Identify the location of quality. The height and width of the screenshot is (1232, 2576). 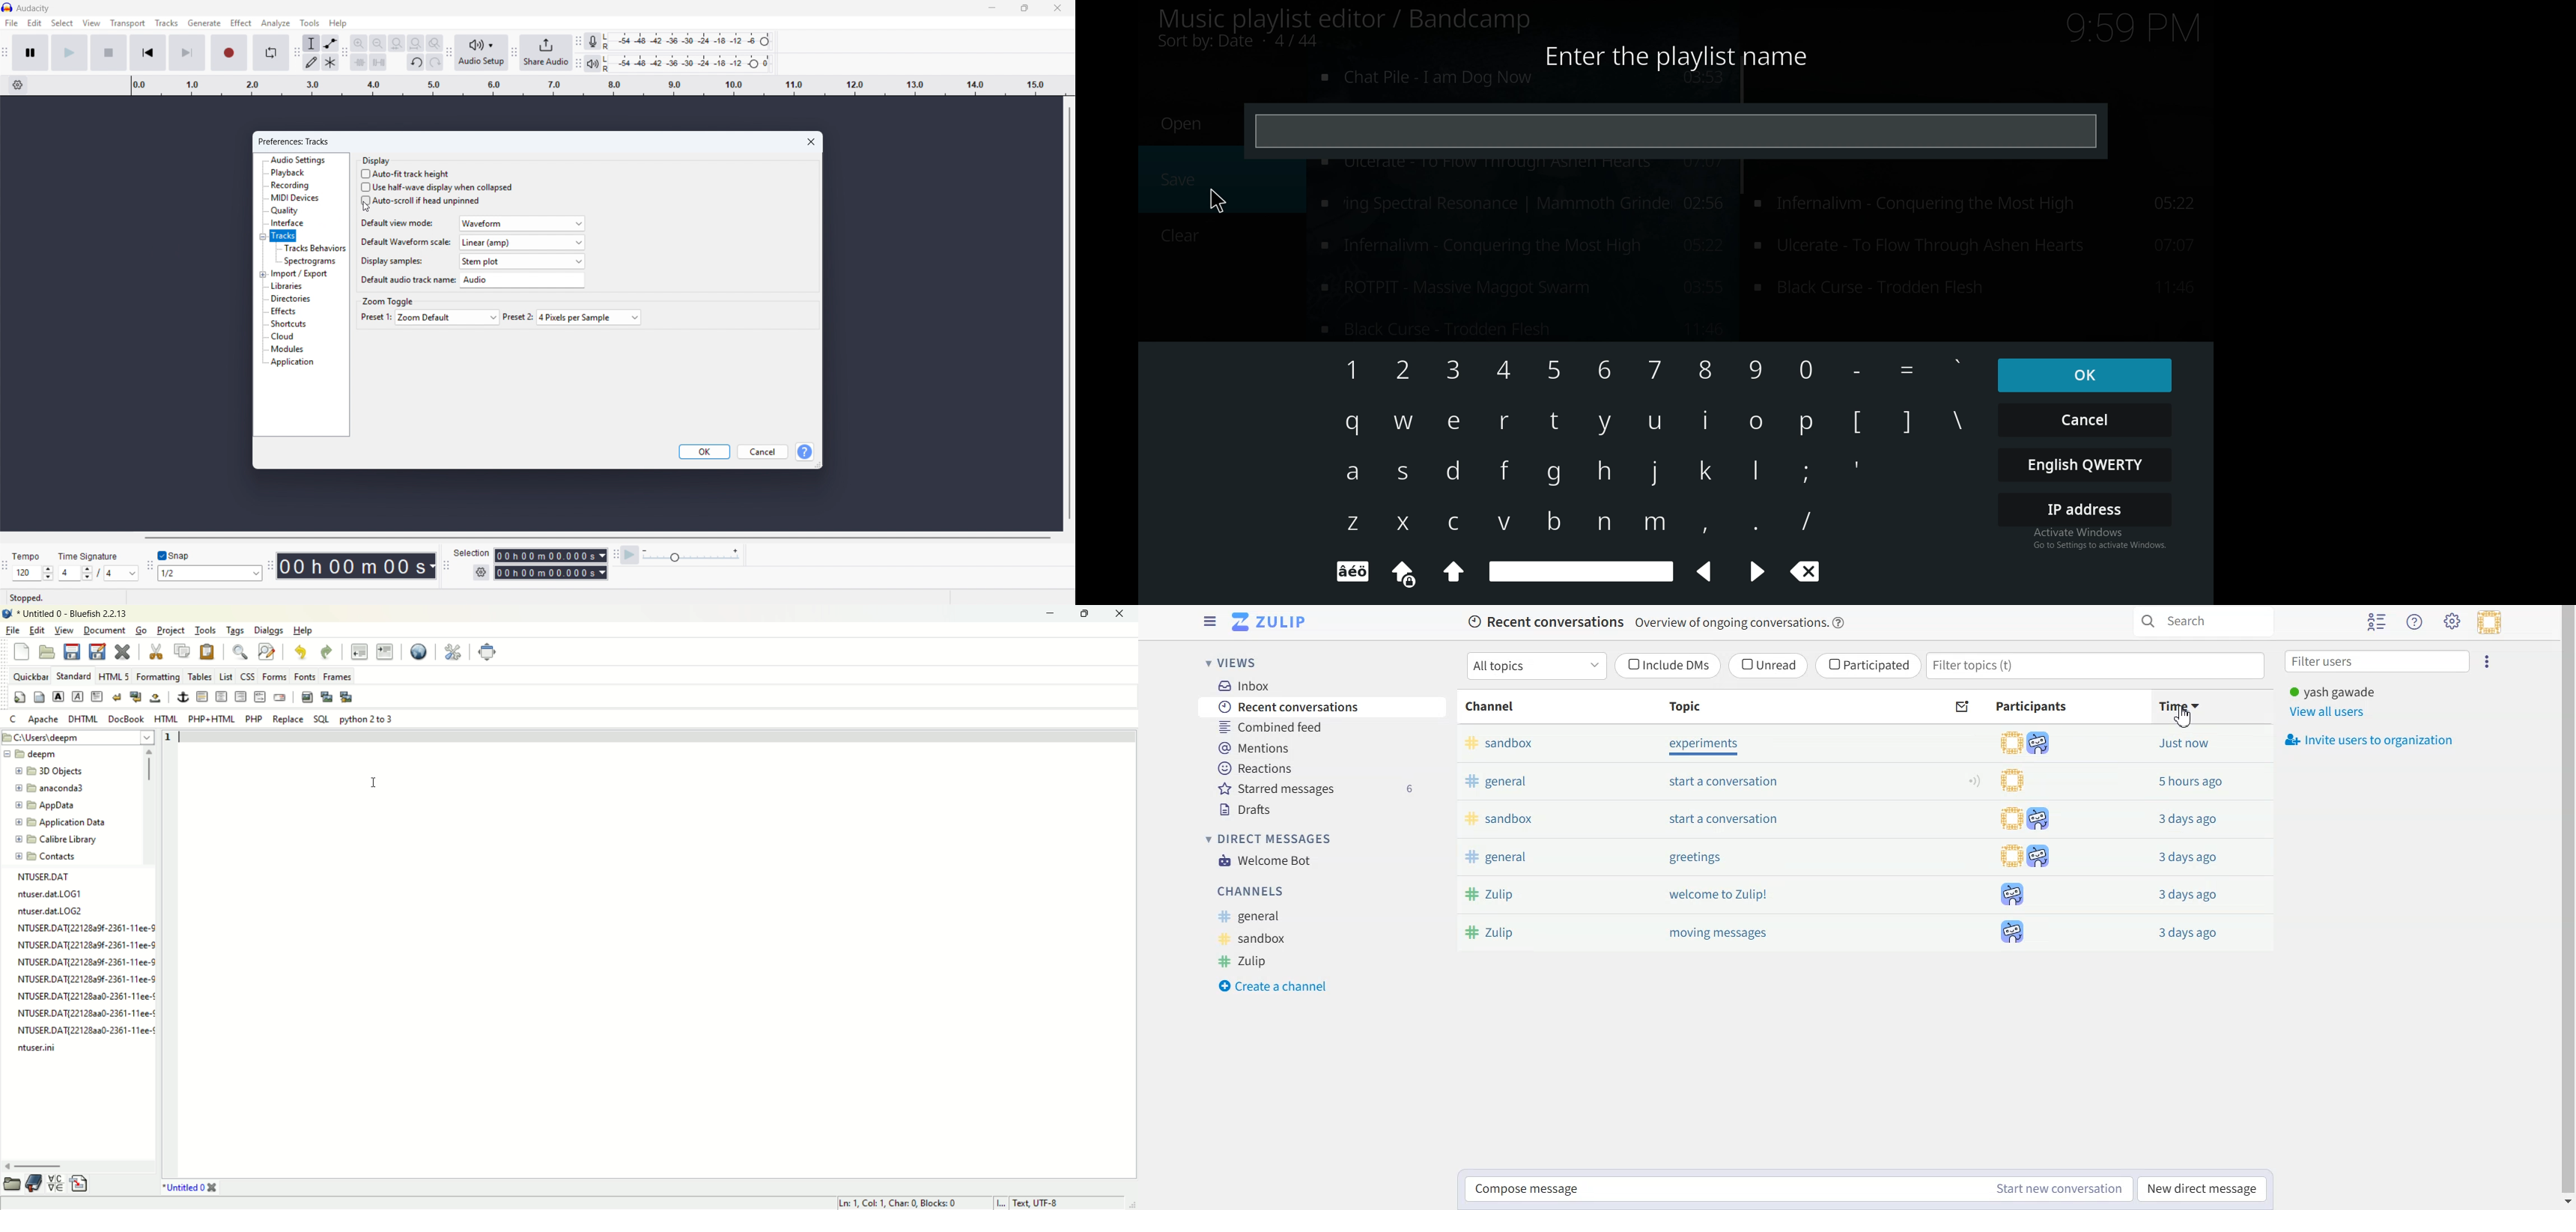
(285, 211).